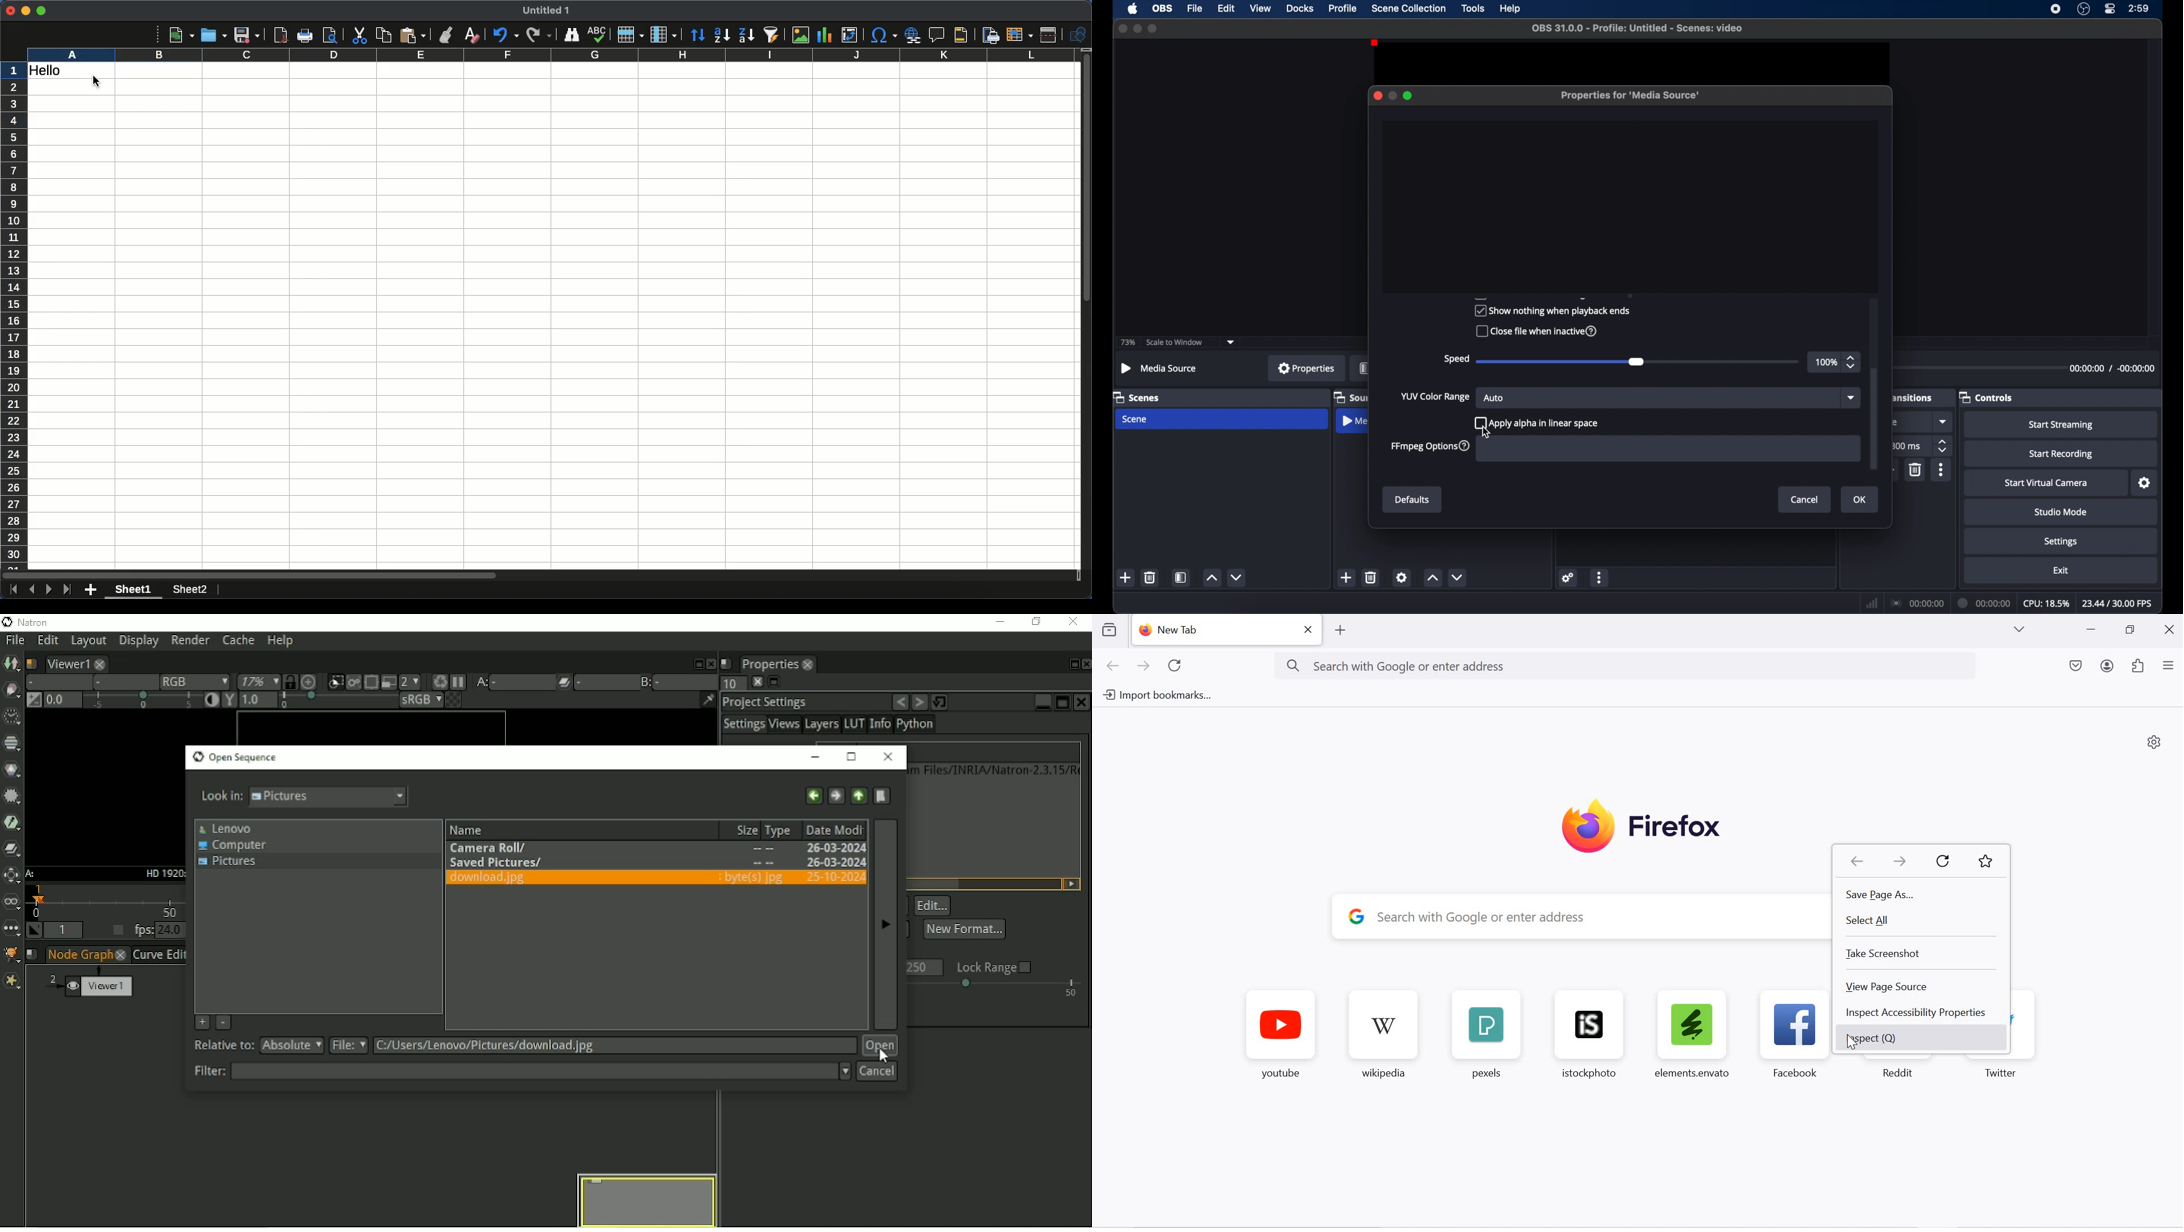 The image size is (2184, 1232). I want to click on close, so click(2169, 630).